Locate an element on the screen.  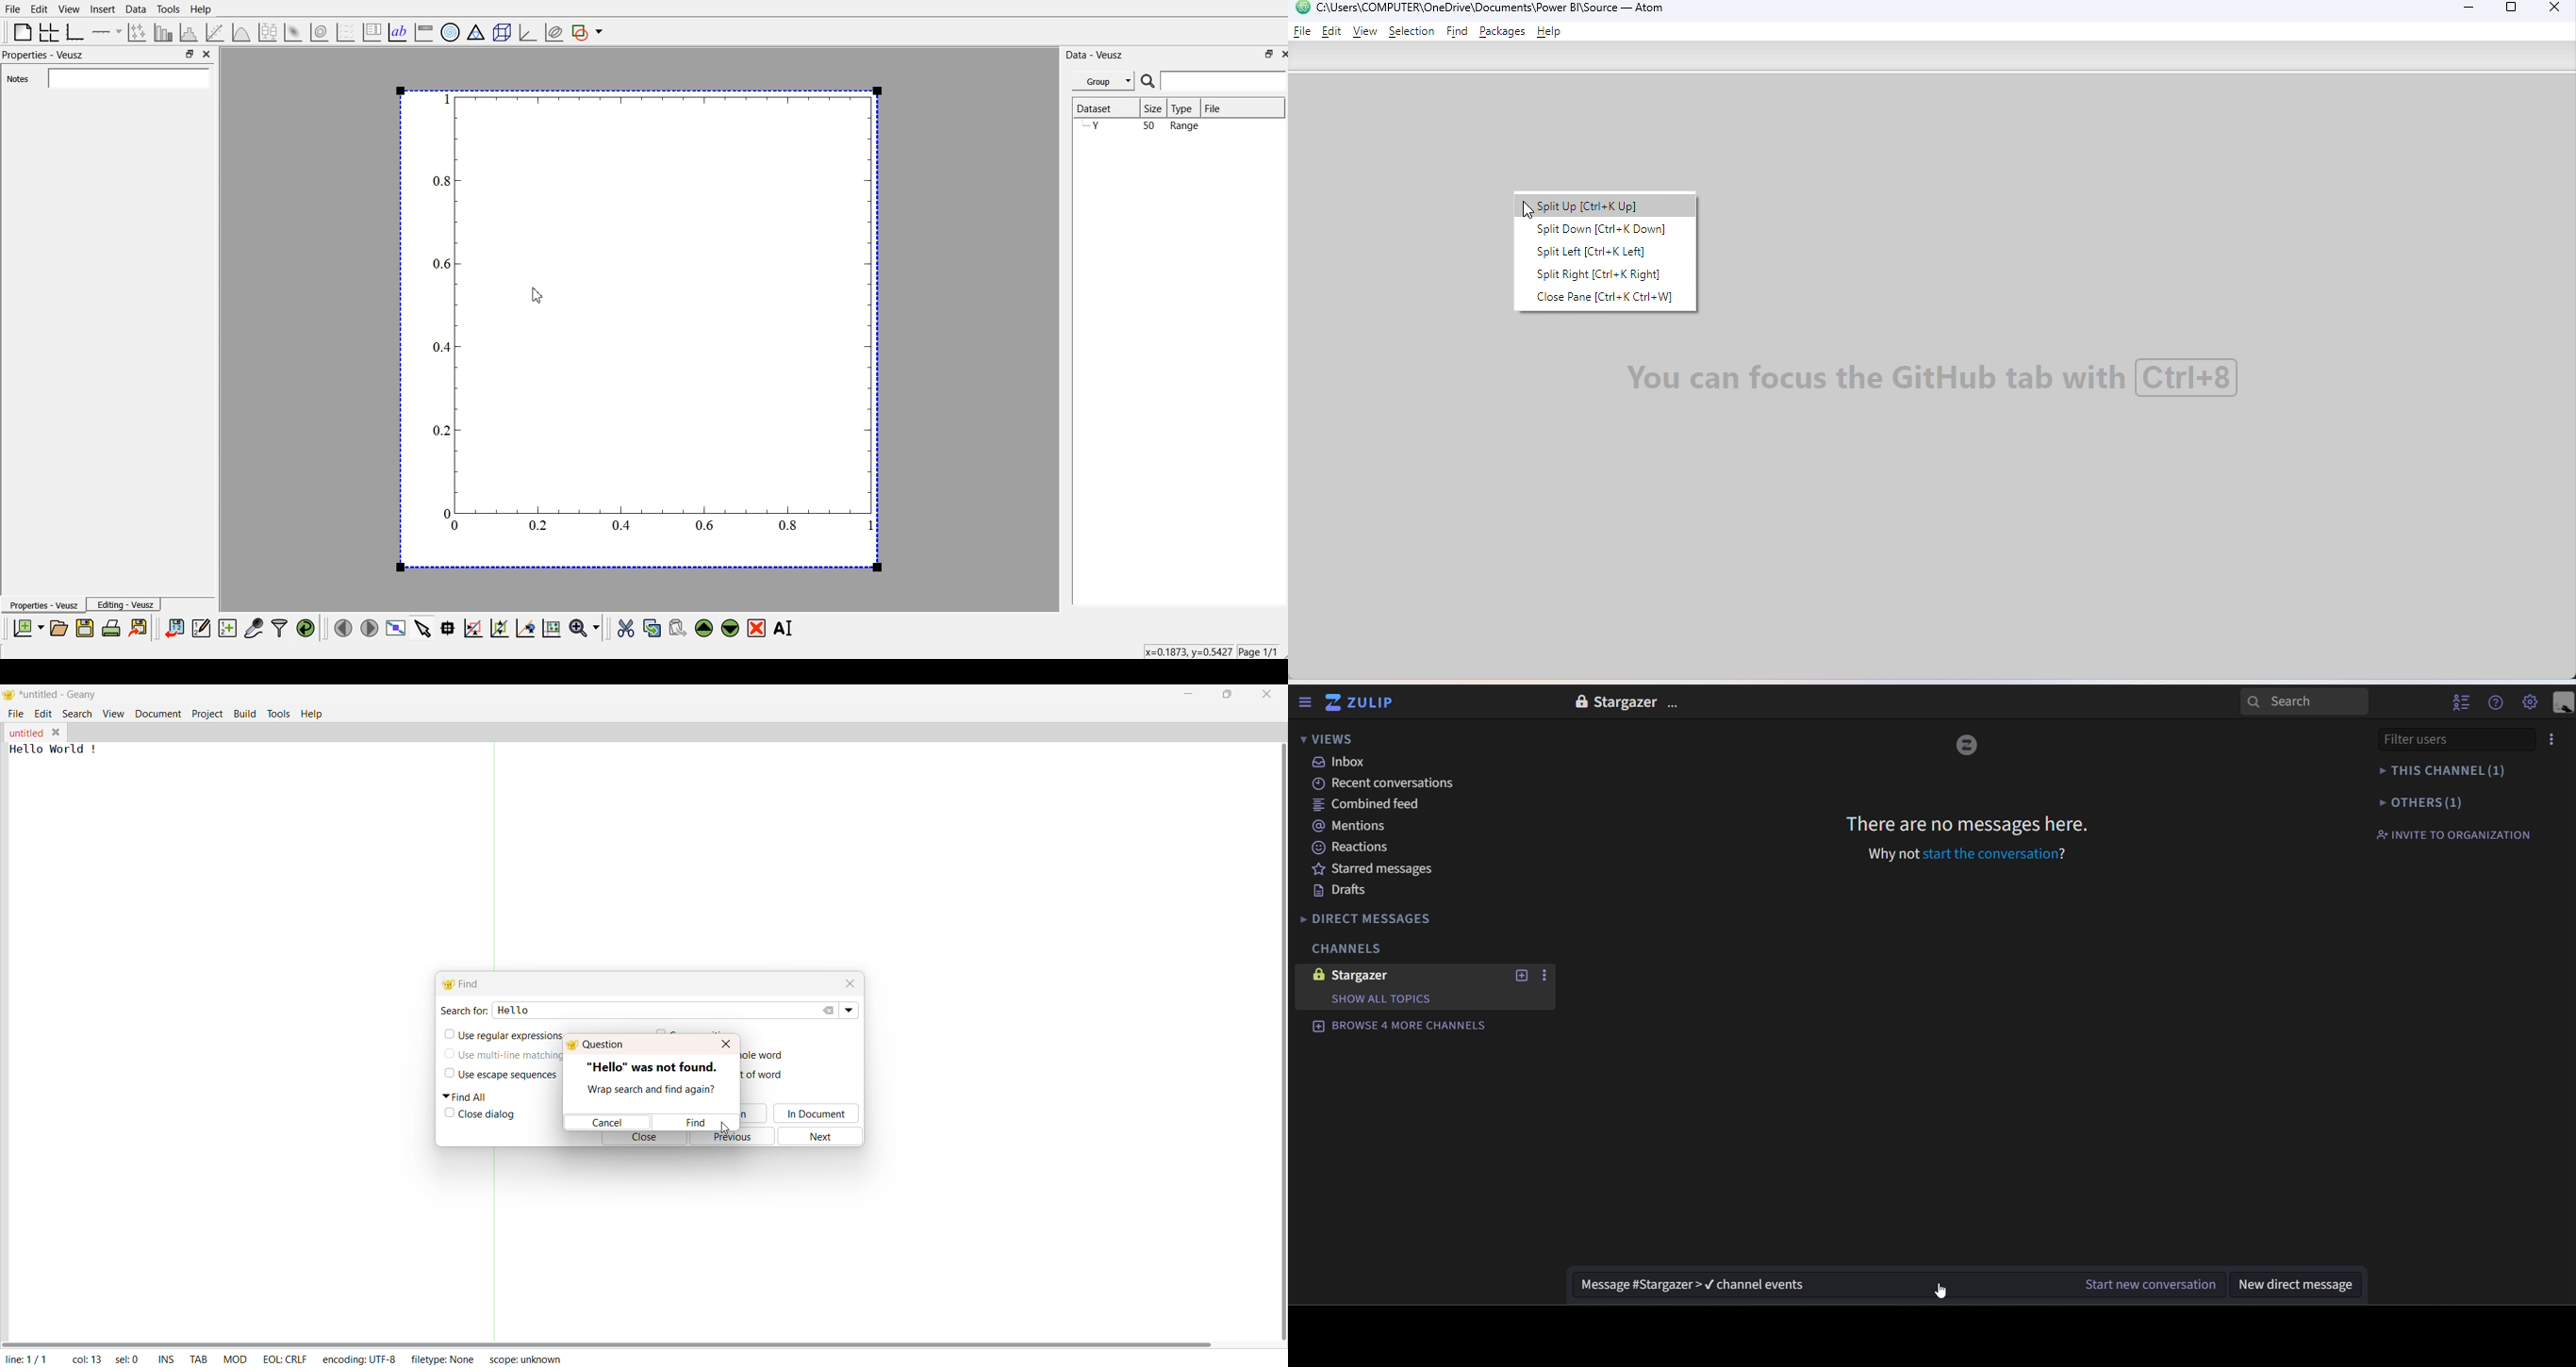
Encoding is located at coordinates (358, 1358).